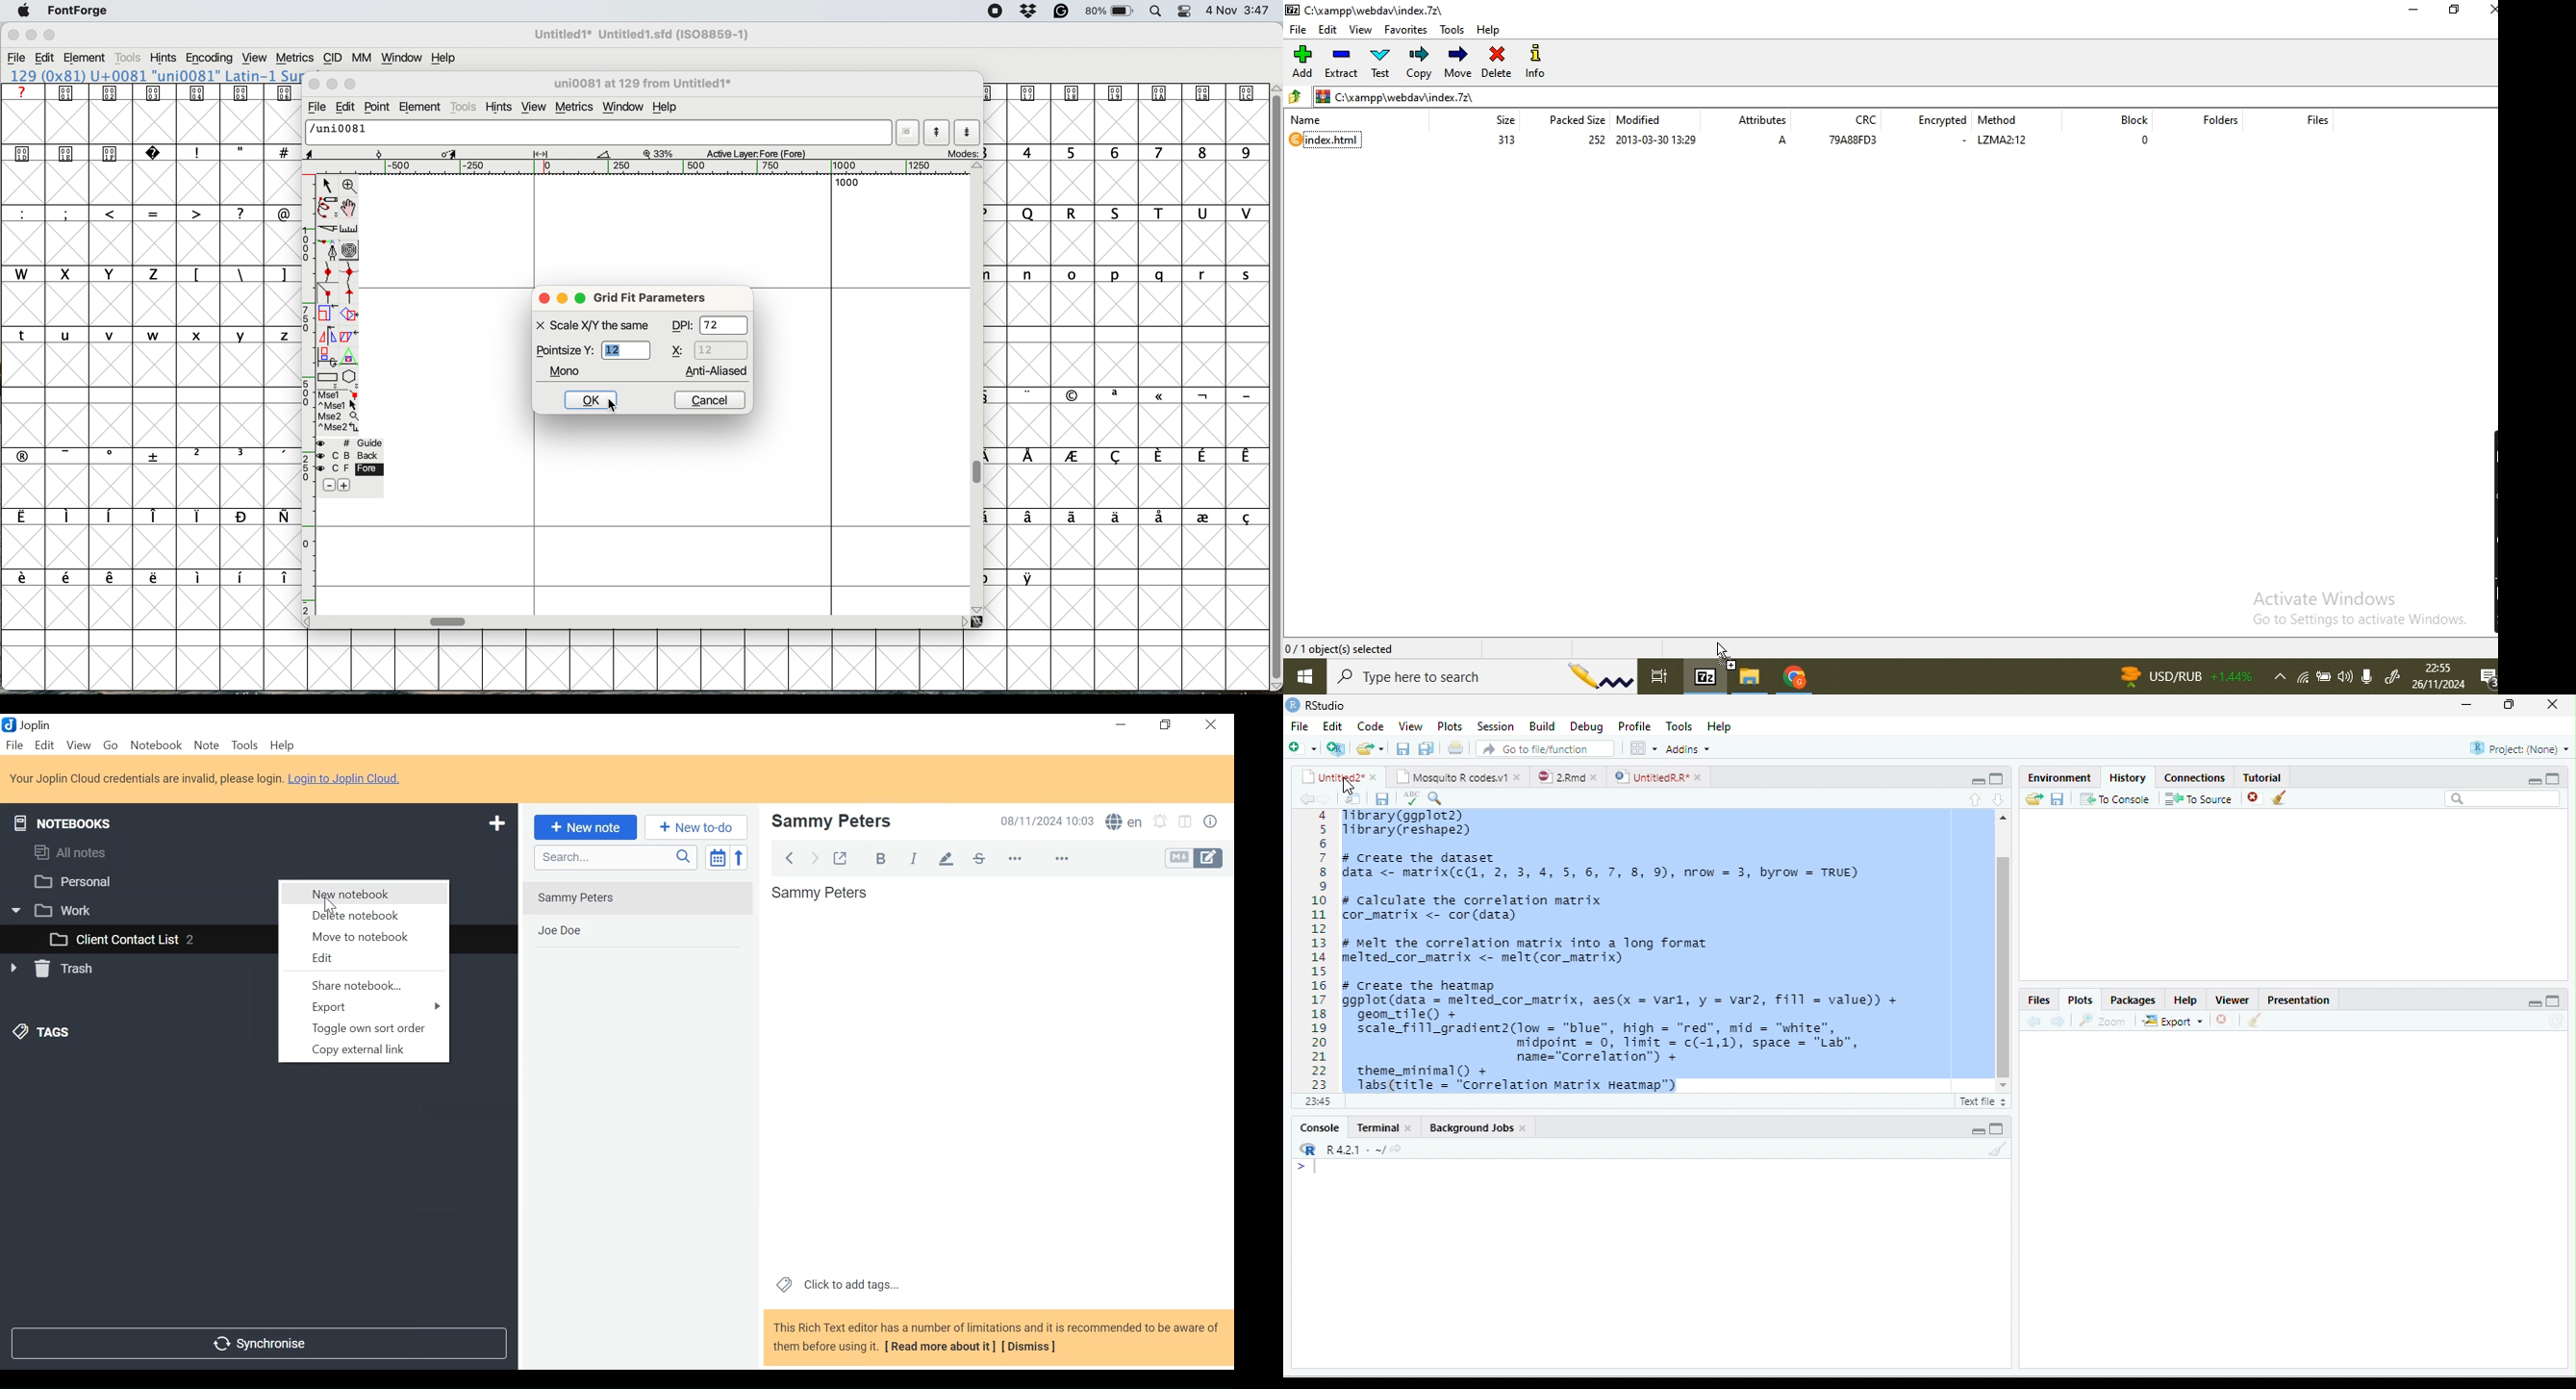  Describe the element at coordinates (2503, 800) in the screenshot. I see `search bar` at that location.